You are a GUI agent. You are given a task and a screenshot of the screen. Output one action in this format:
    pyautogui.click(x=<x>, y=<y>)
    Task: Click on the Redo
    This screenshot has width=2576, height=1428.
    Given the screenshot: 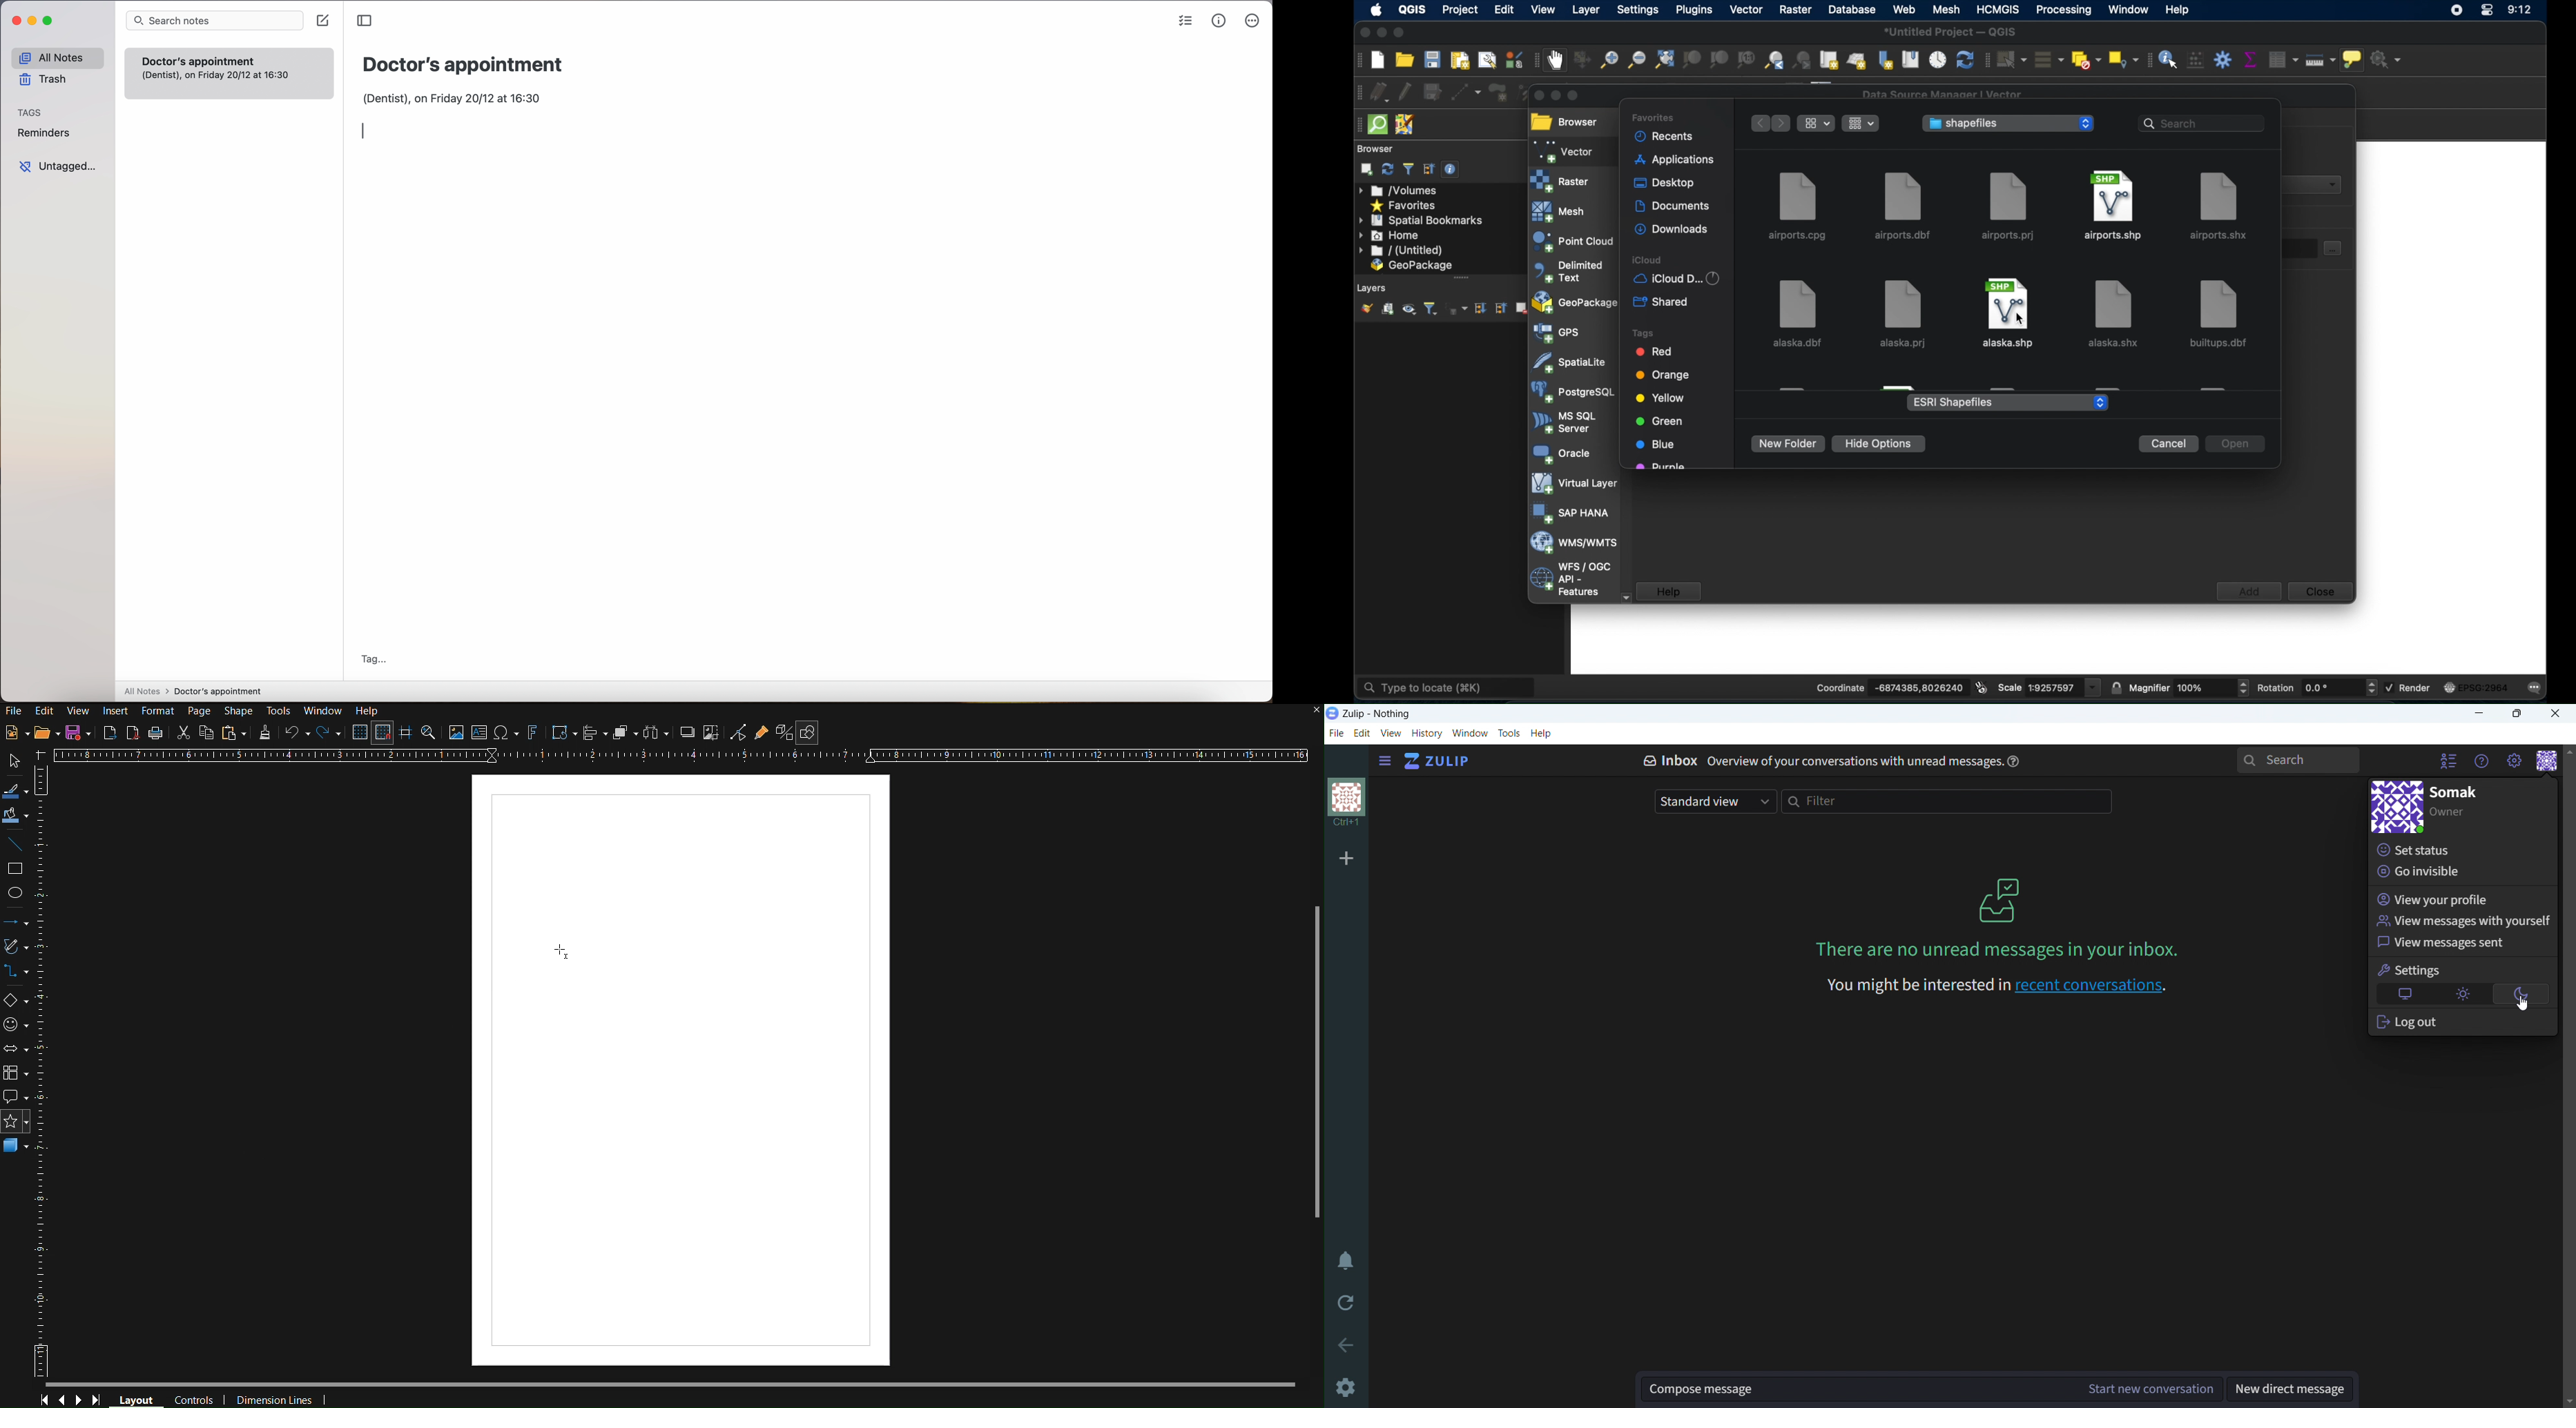 What is the action you would take?
    pyautogui.click(x=327, y=734)
    